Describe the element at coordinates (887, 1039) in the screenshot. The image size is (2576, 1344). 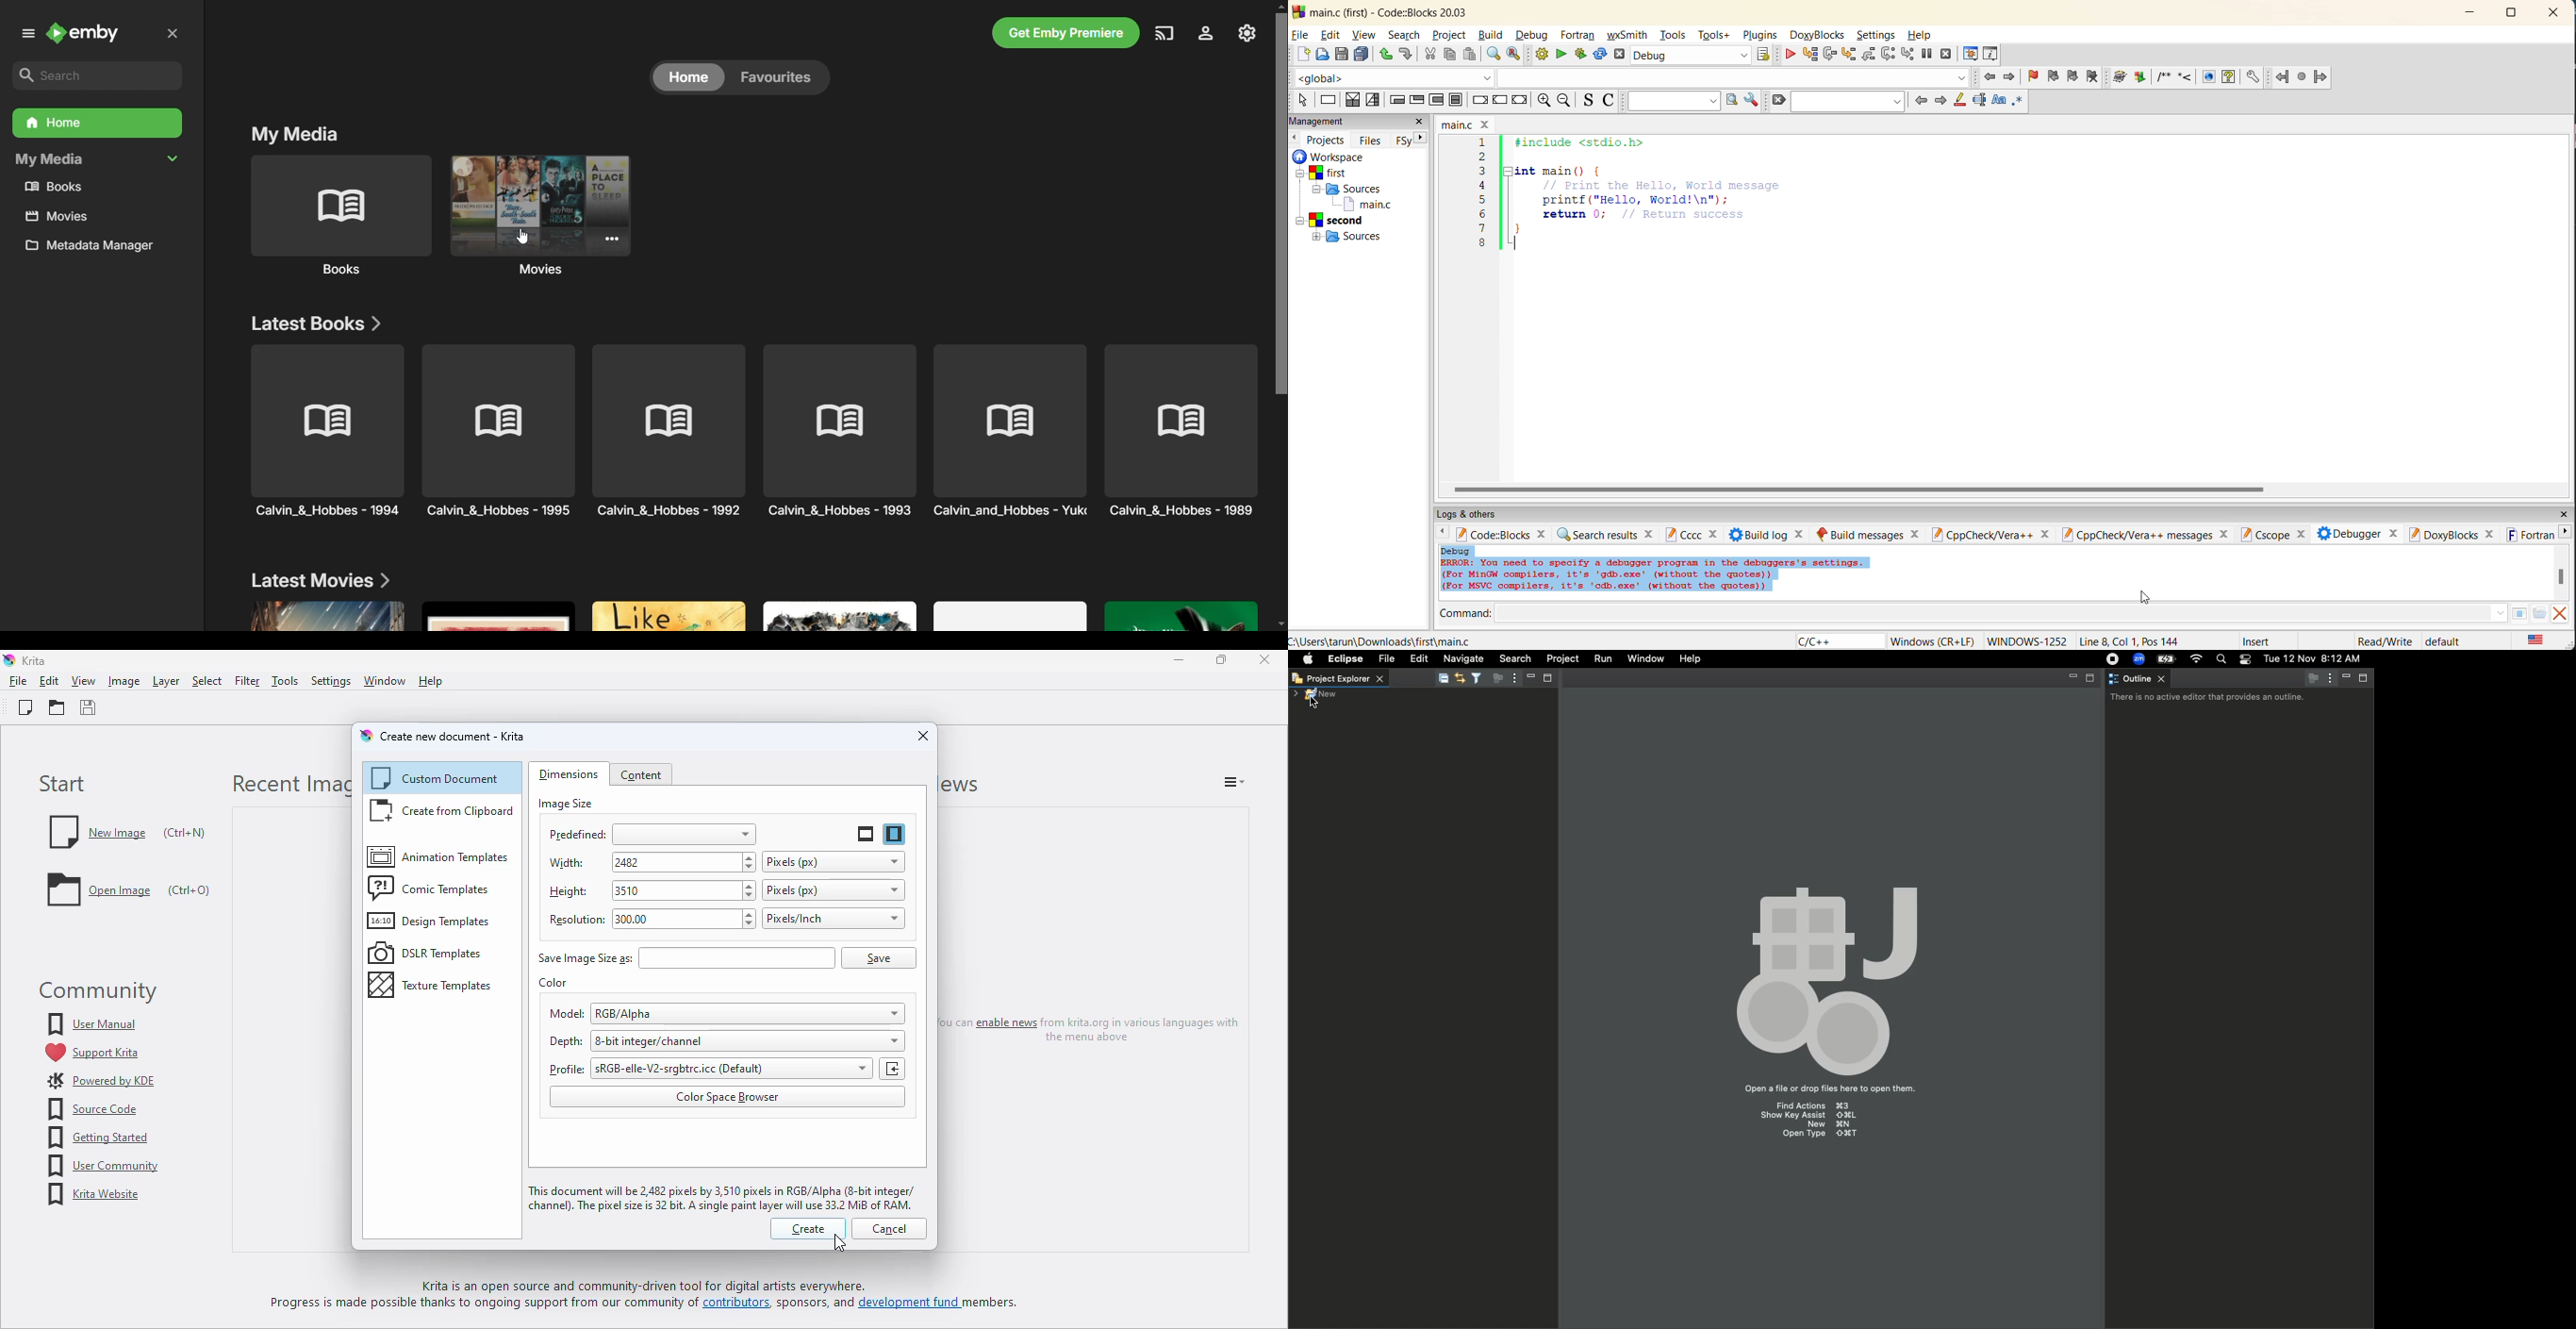
I see `Depth drop down` at that location.